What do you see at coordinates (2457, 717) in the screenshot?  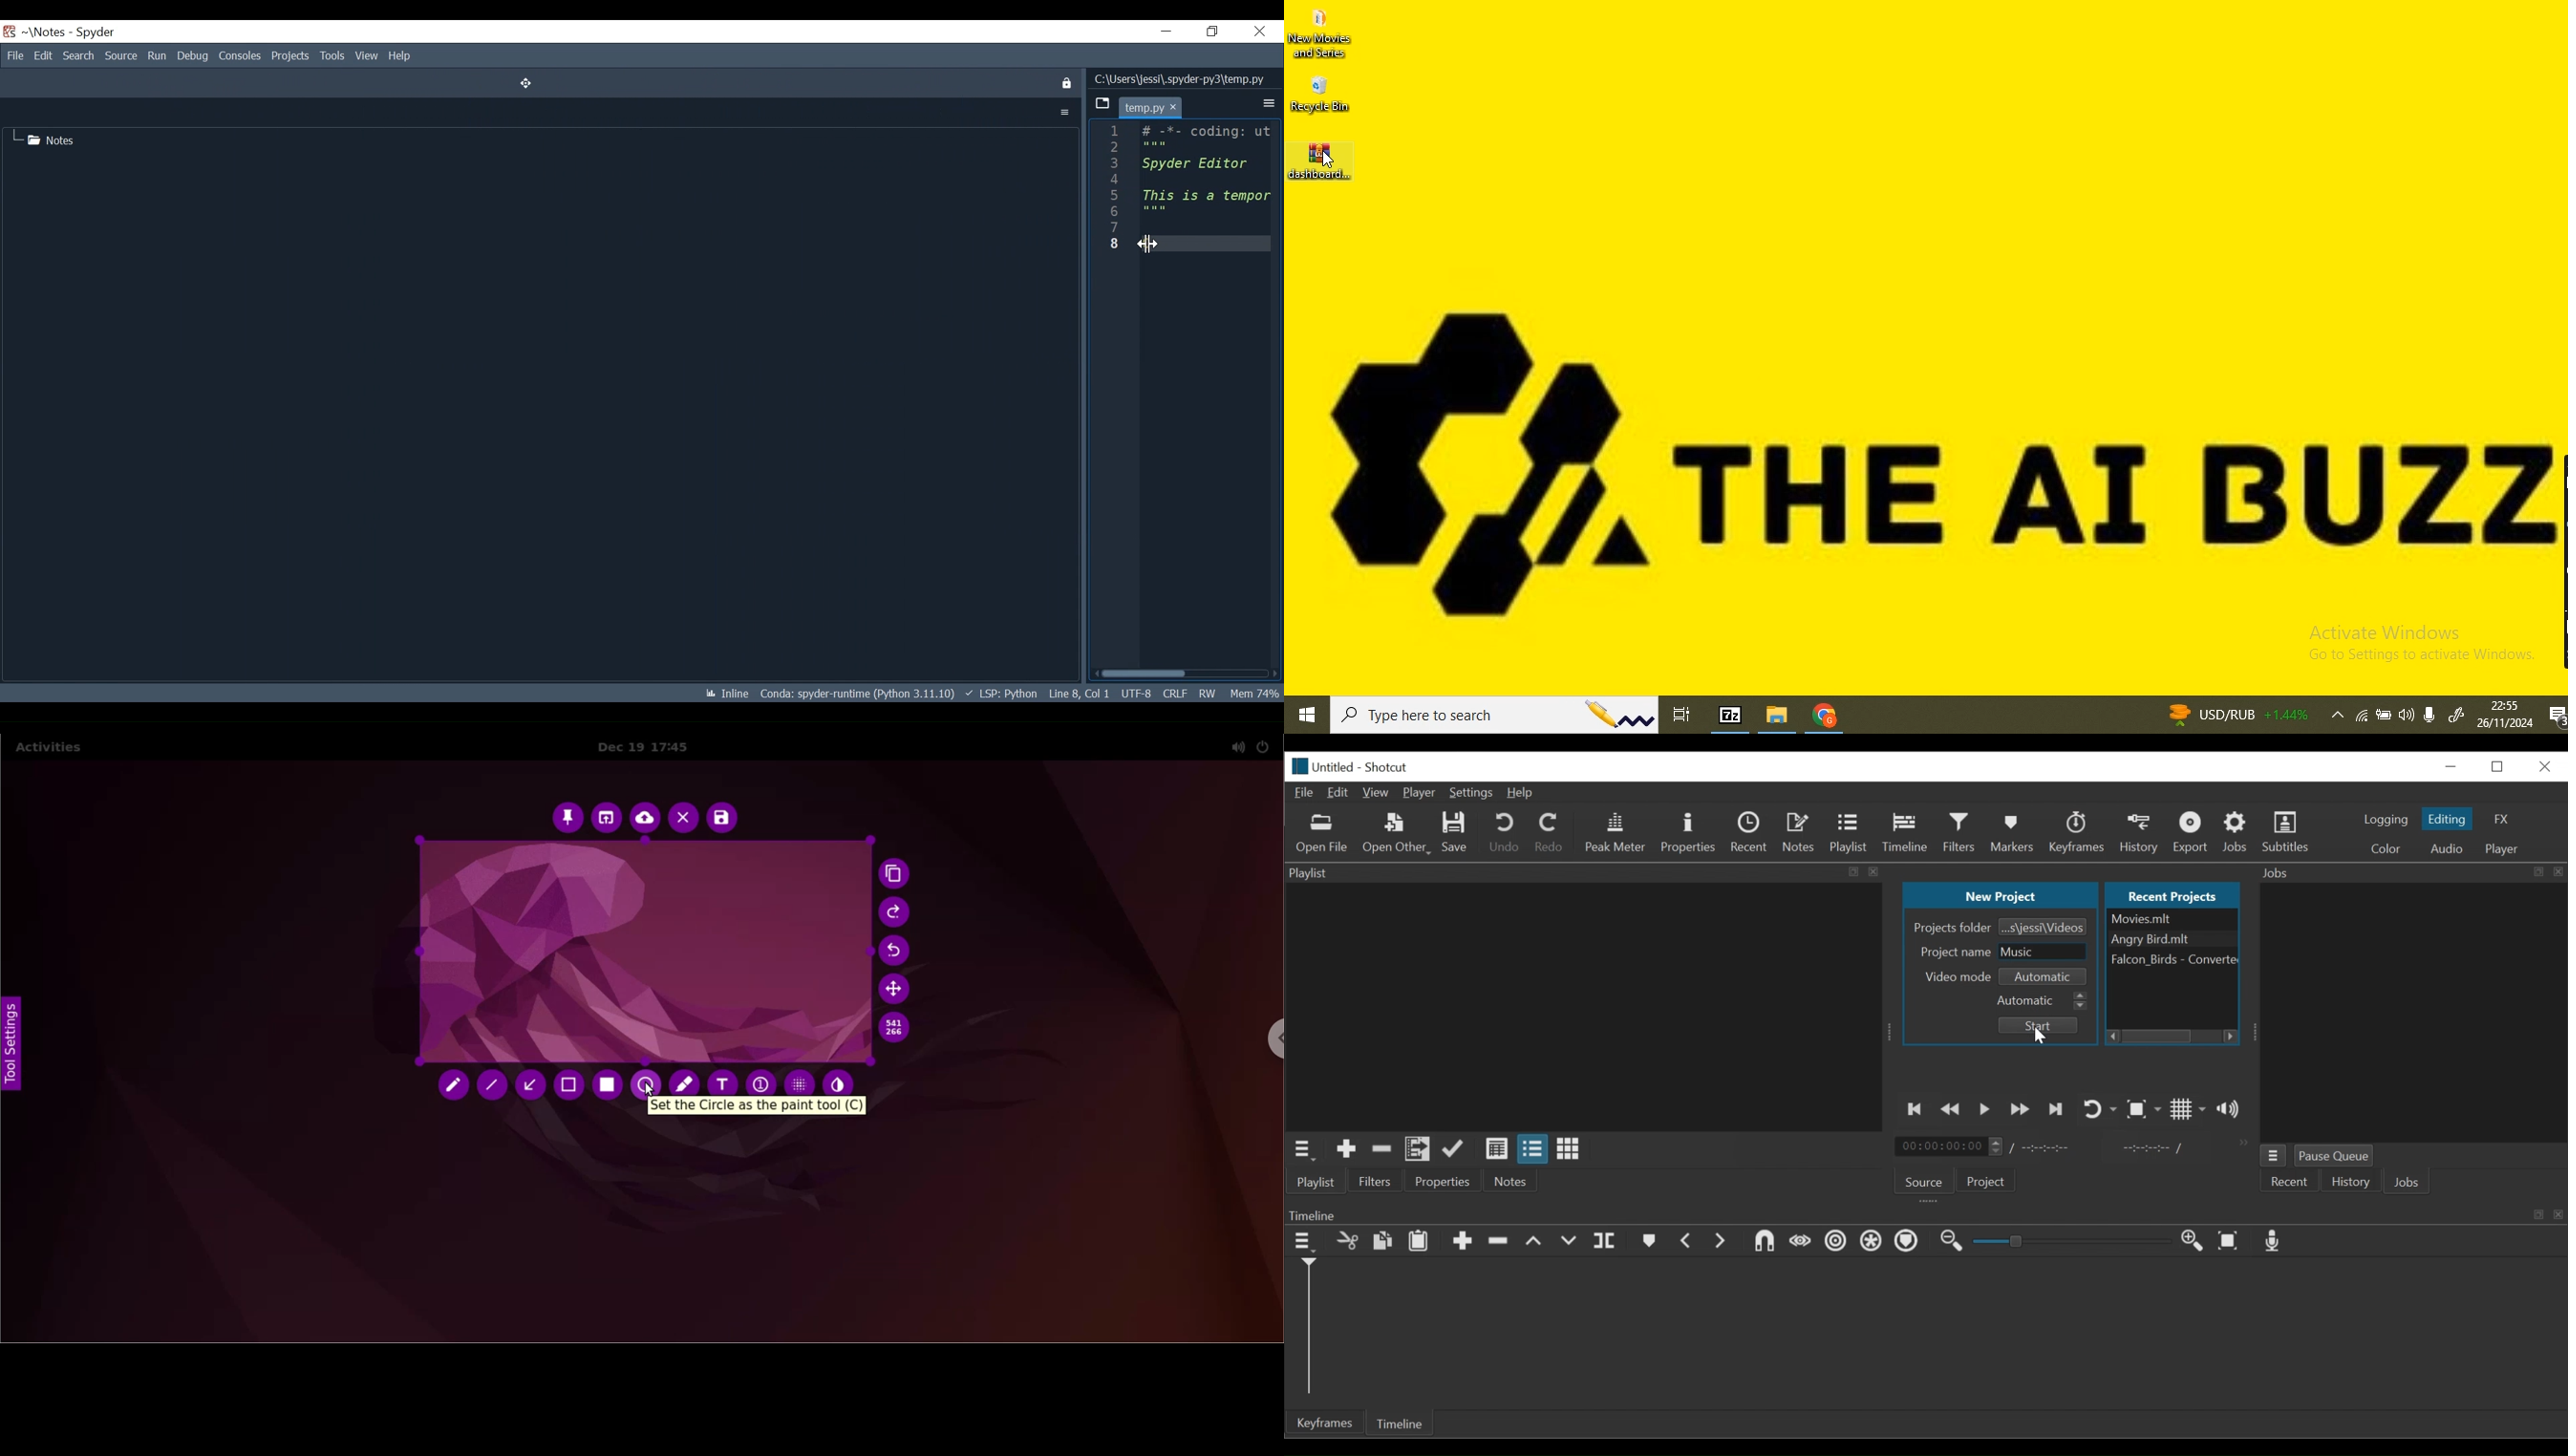 I see `windows ink worspace` at bounding box center [2457, 717].